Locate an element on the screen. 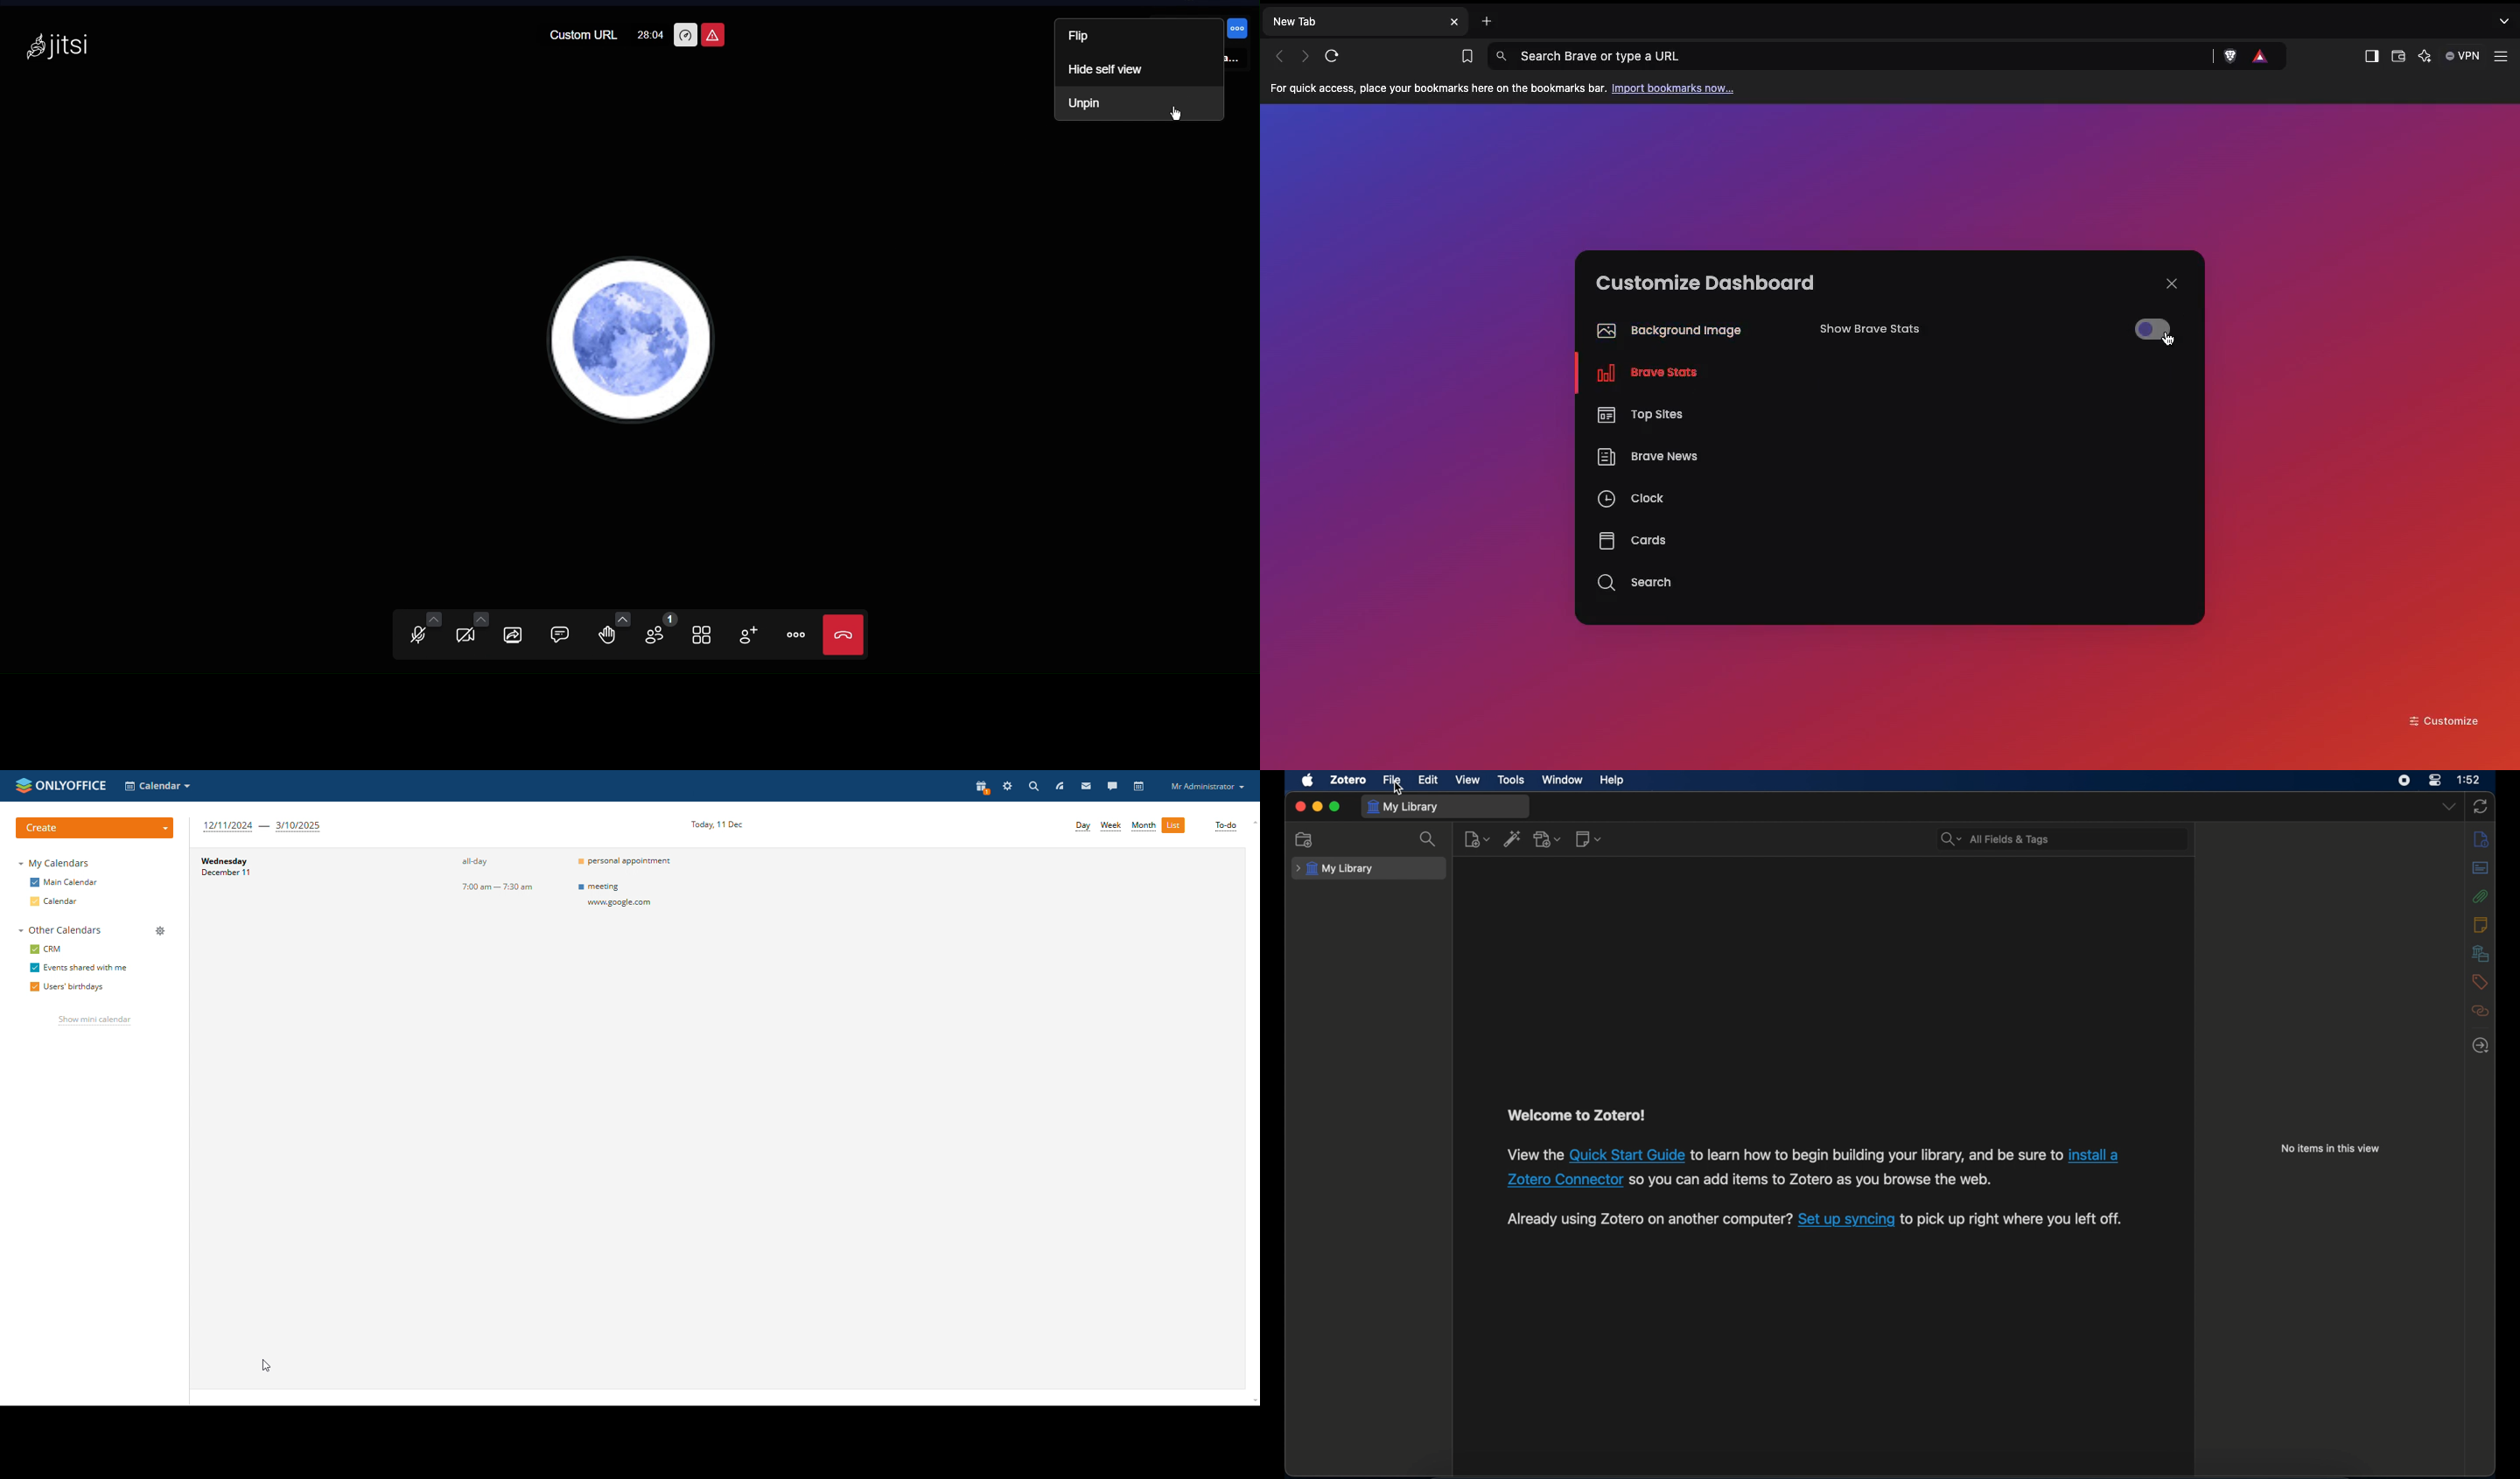 The width and height of the screenshot is (2520, 1484). zotero is located at coordinates (1349, 780).